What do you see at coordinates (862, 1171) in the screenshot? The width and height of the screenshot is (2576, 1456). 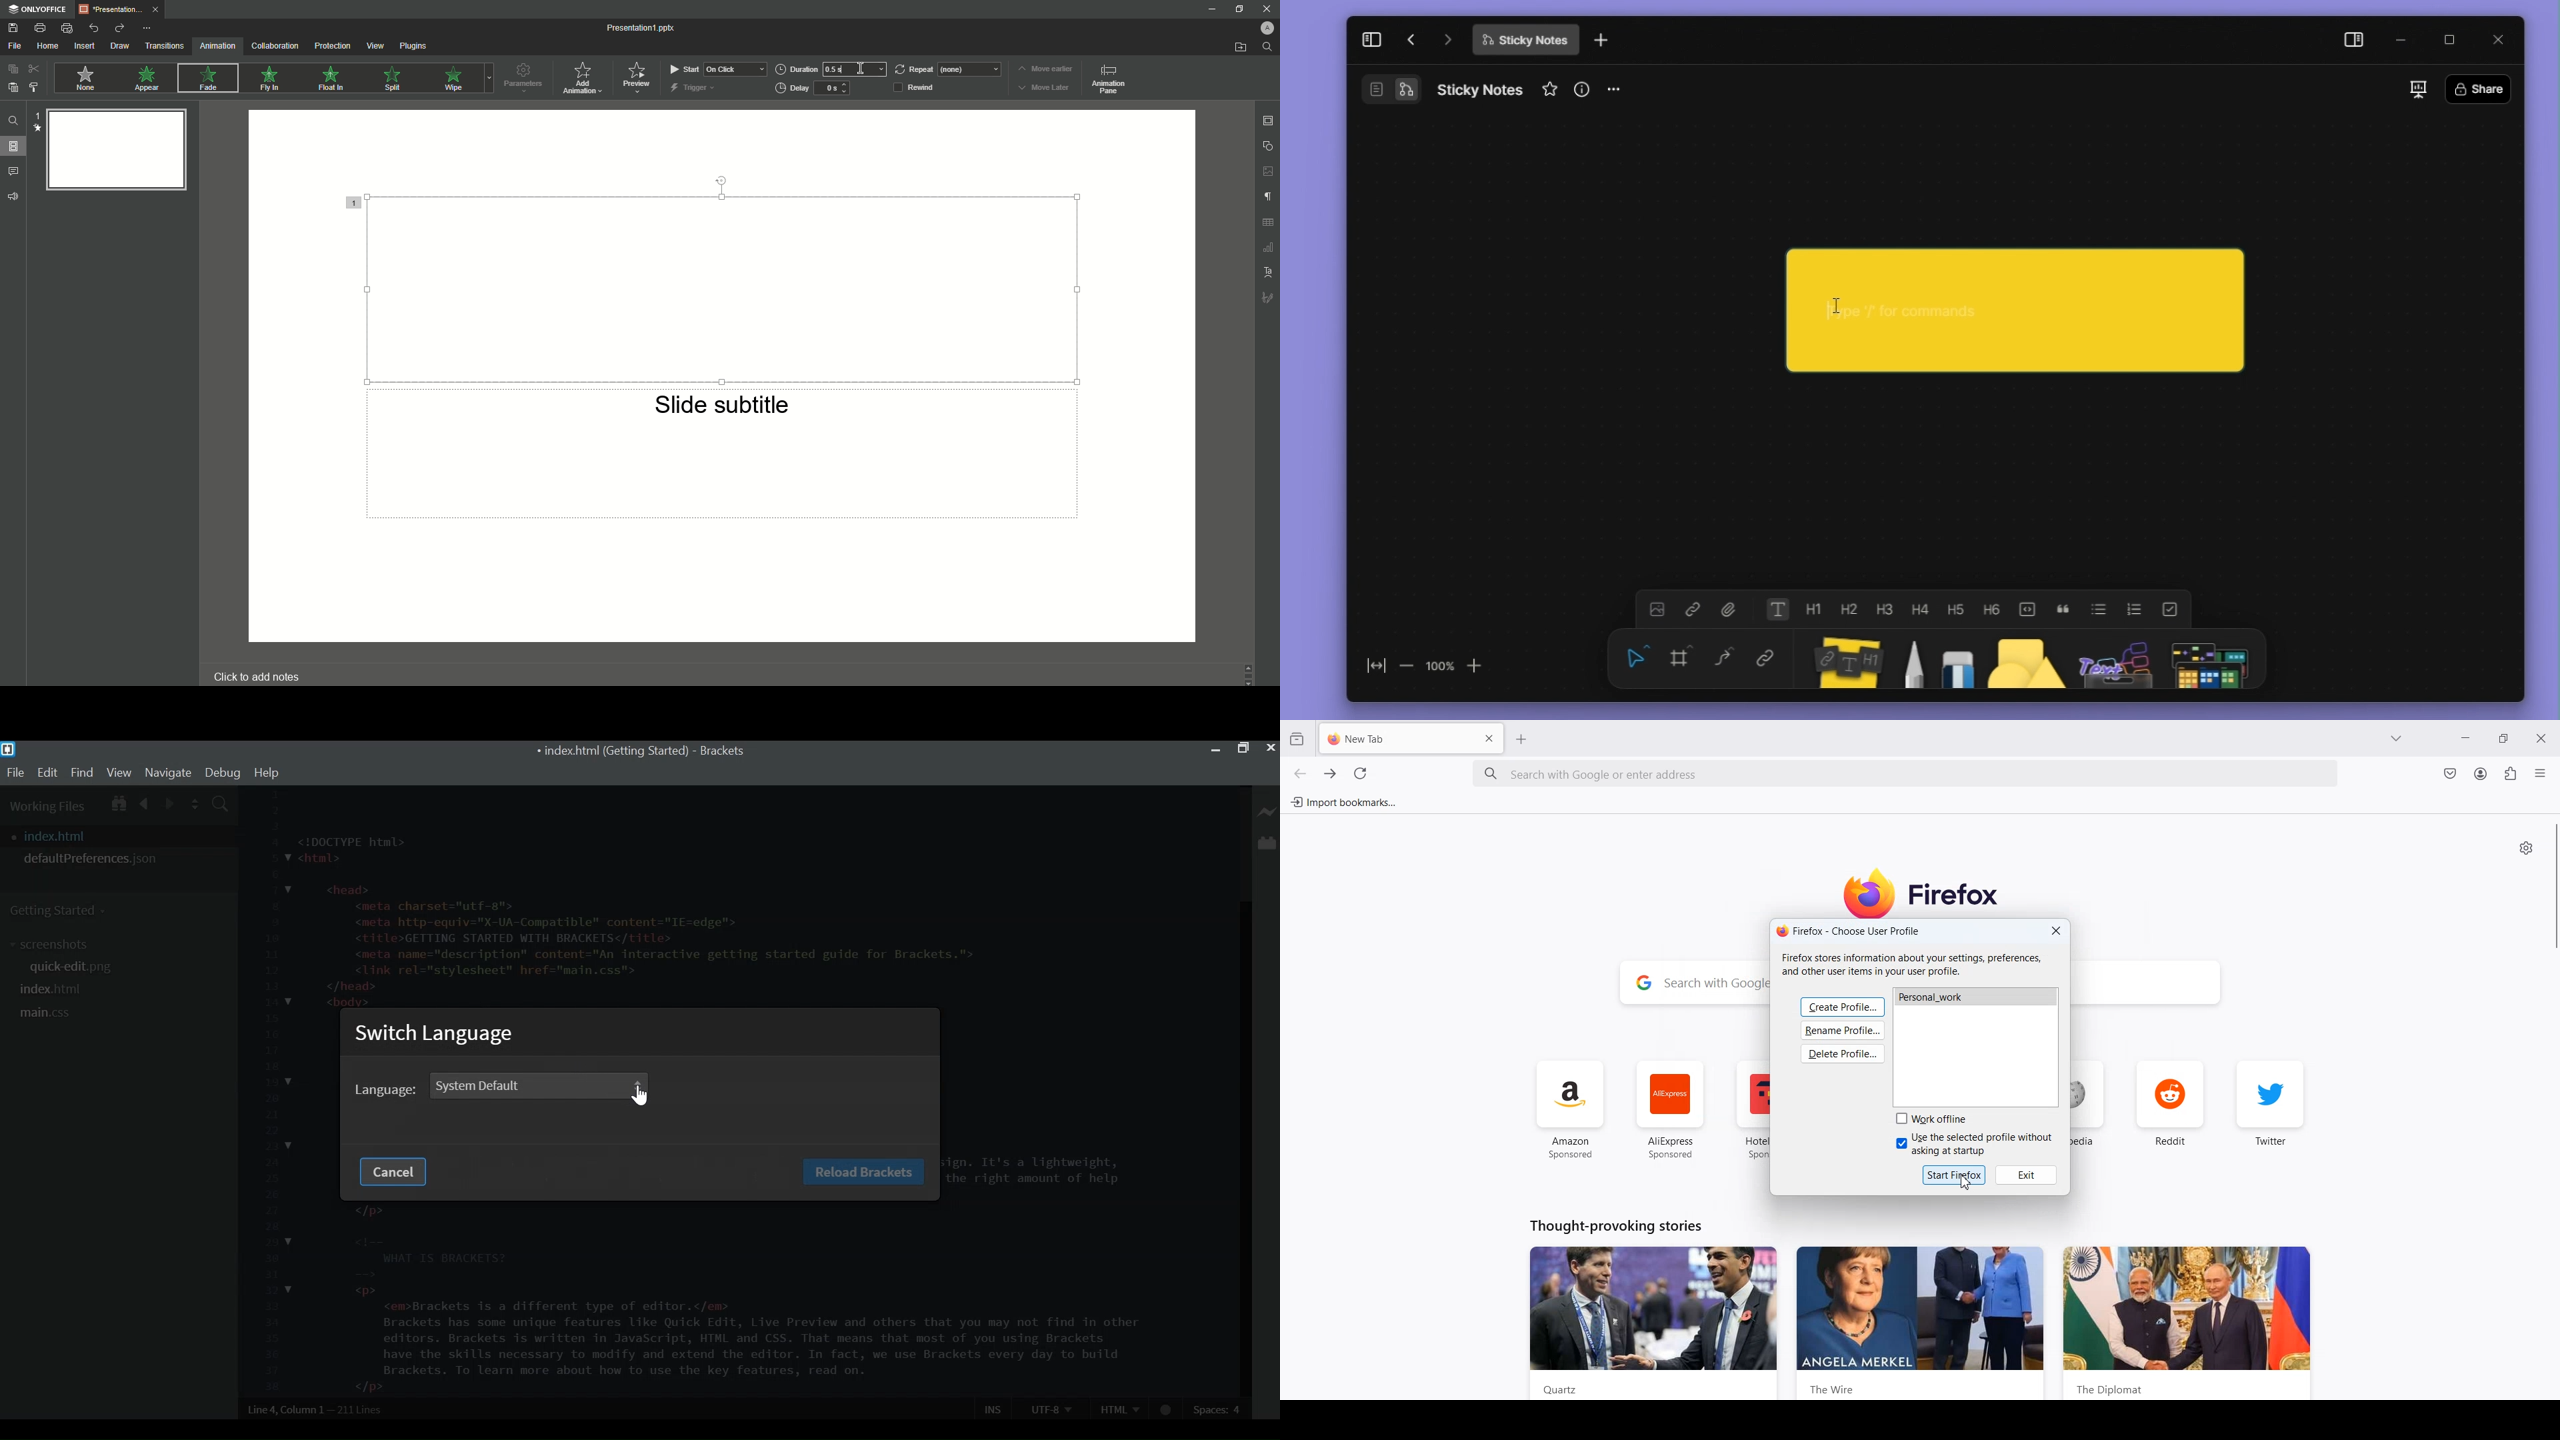 I see `Reload Brackets` at bounding box center [862, 1171].